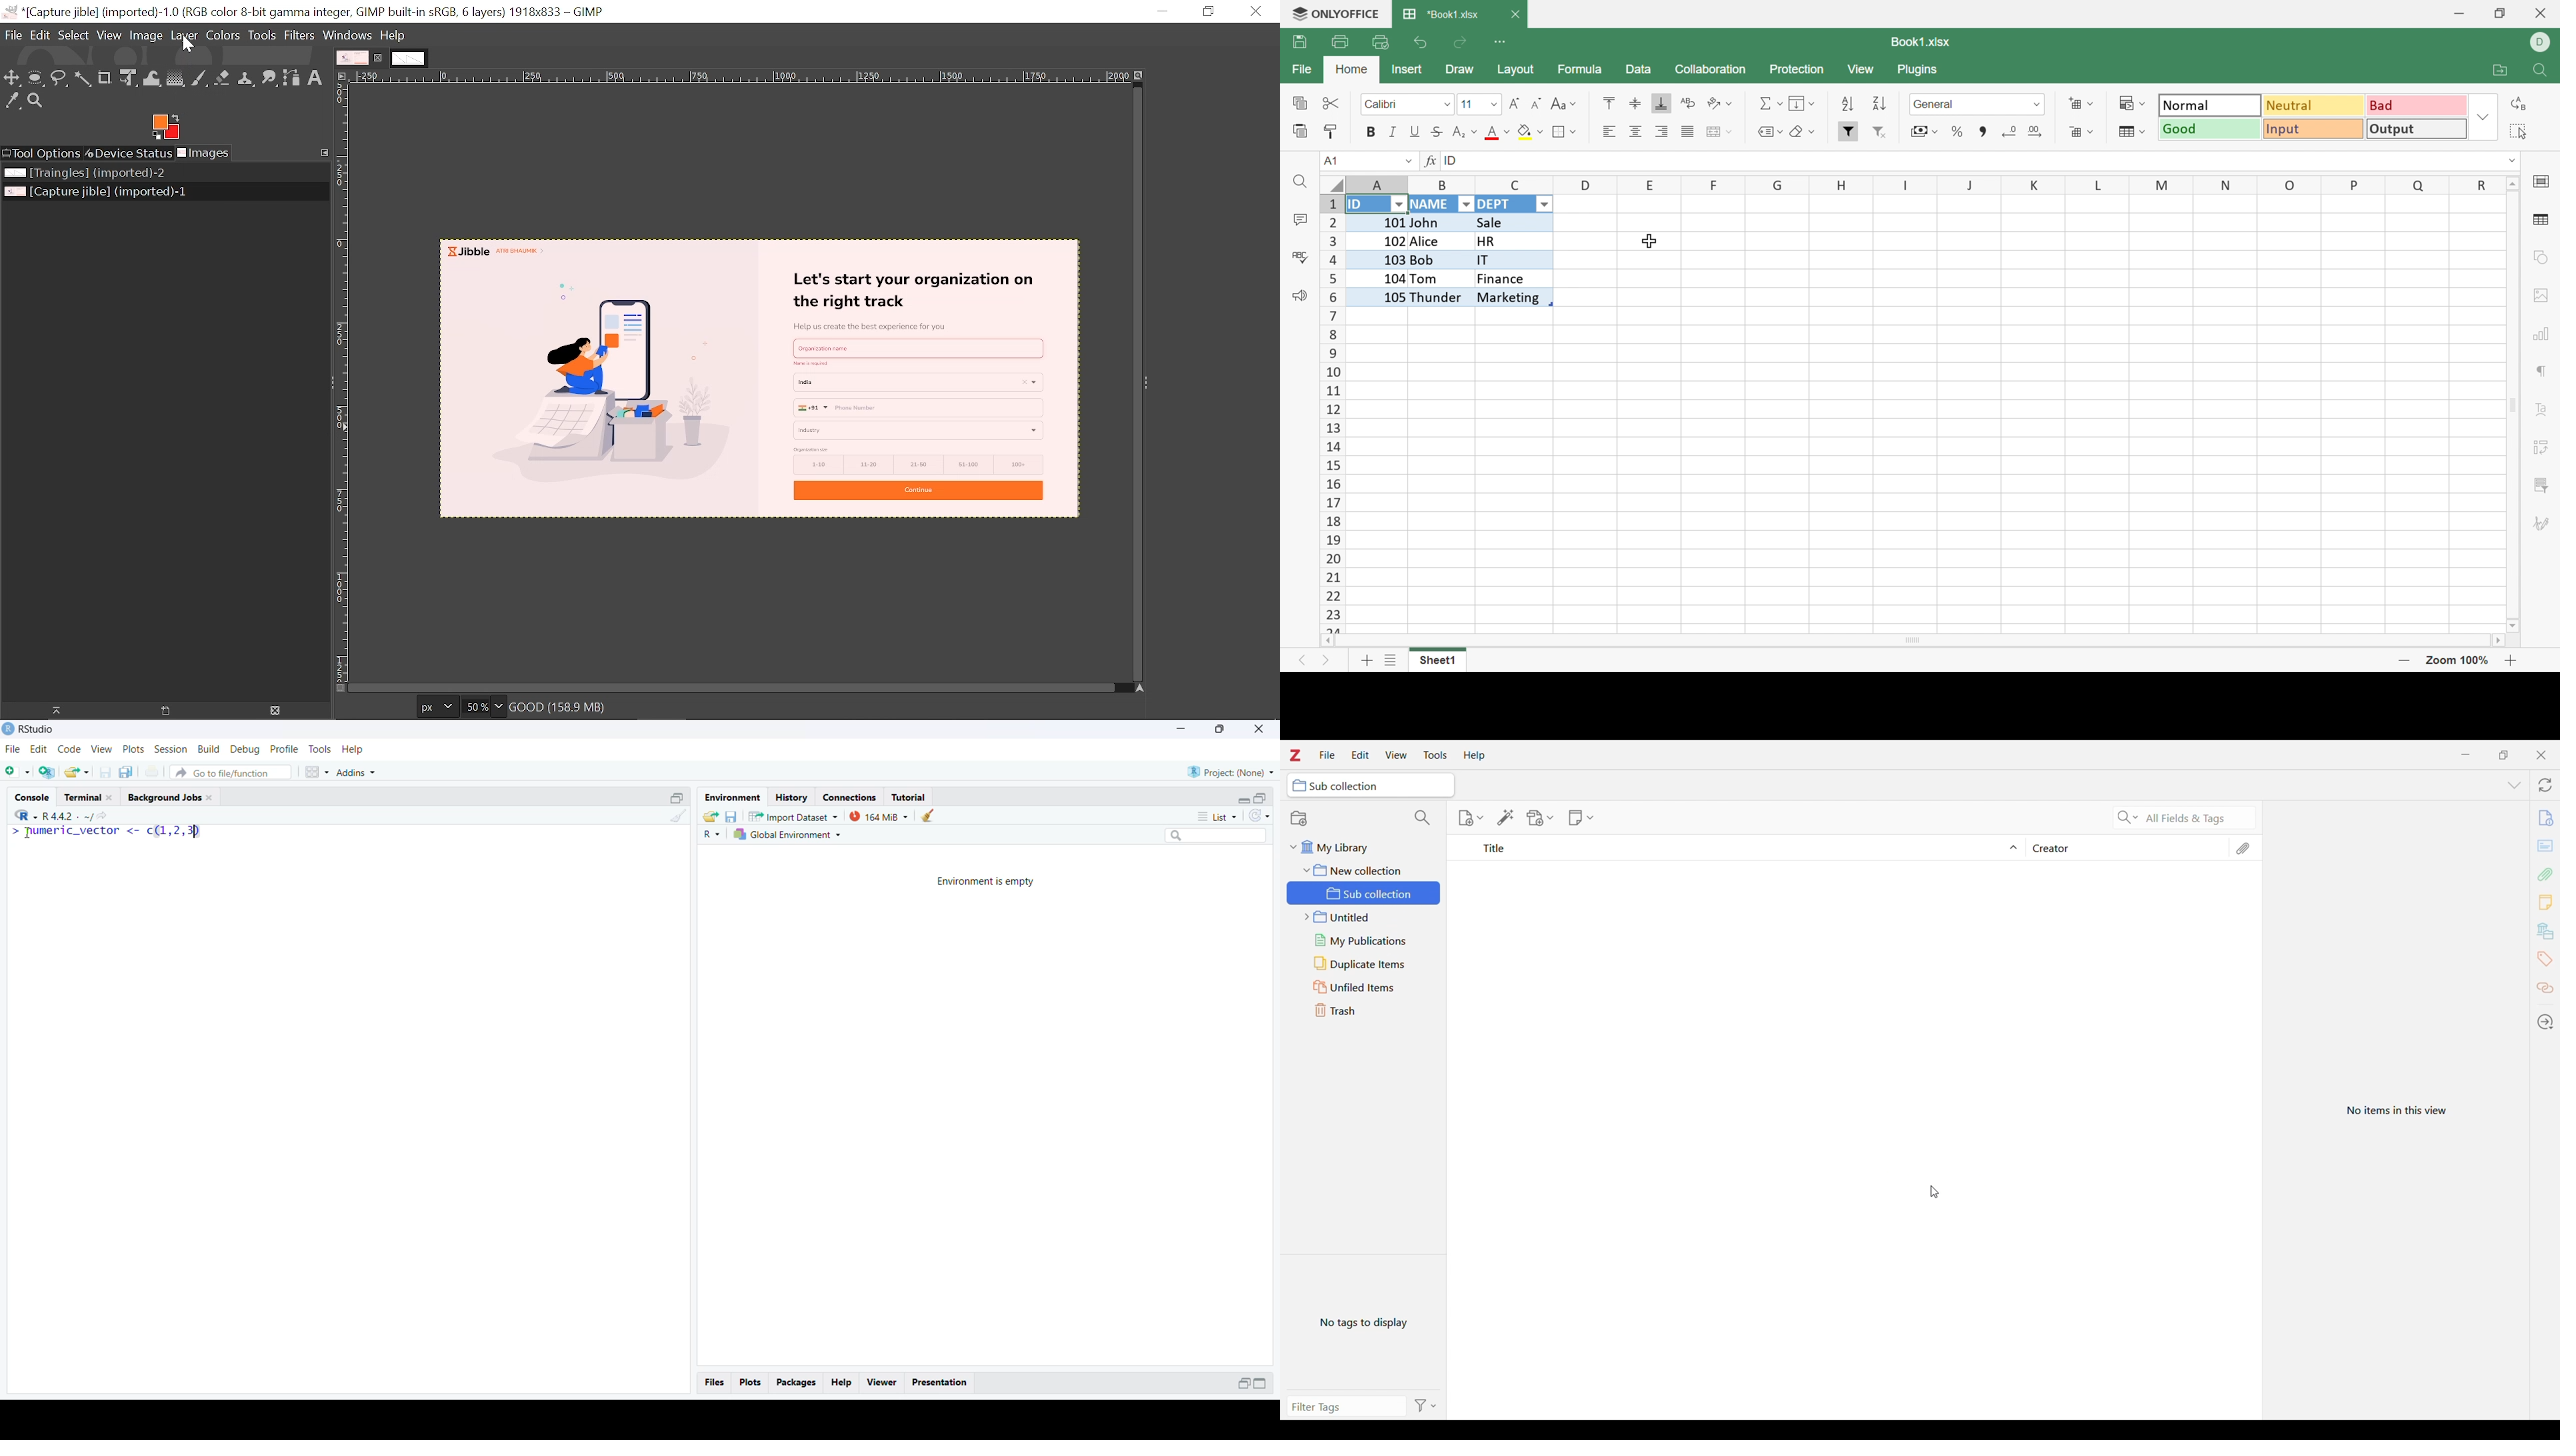  Describe the element at coordinates (711, 835) in the screenshot. I see `R` at that location.